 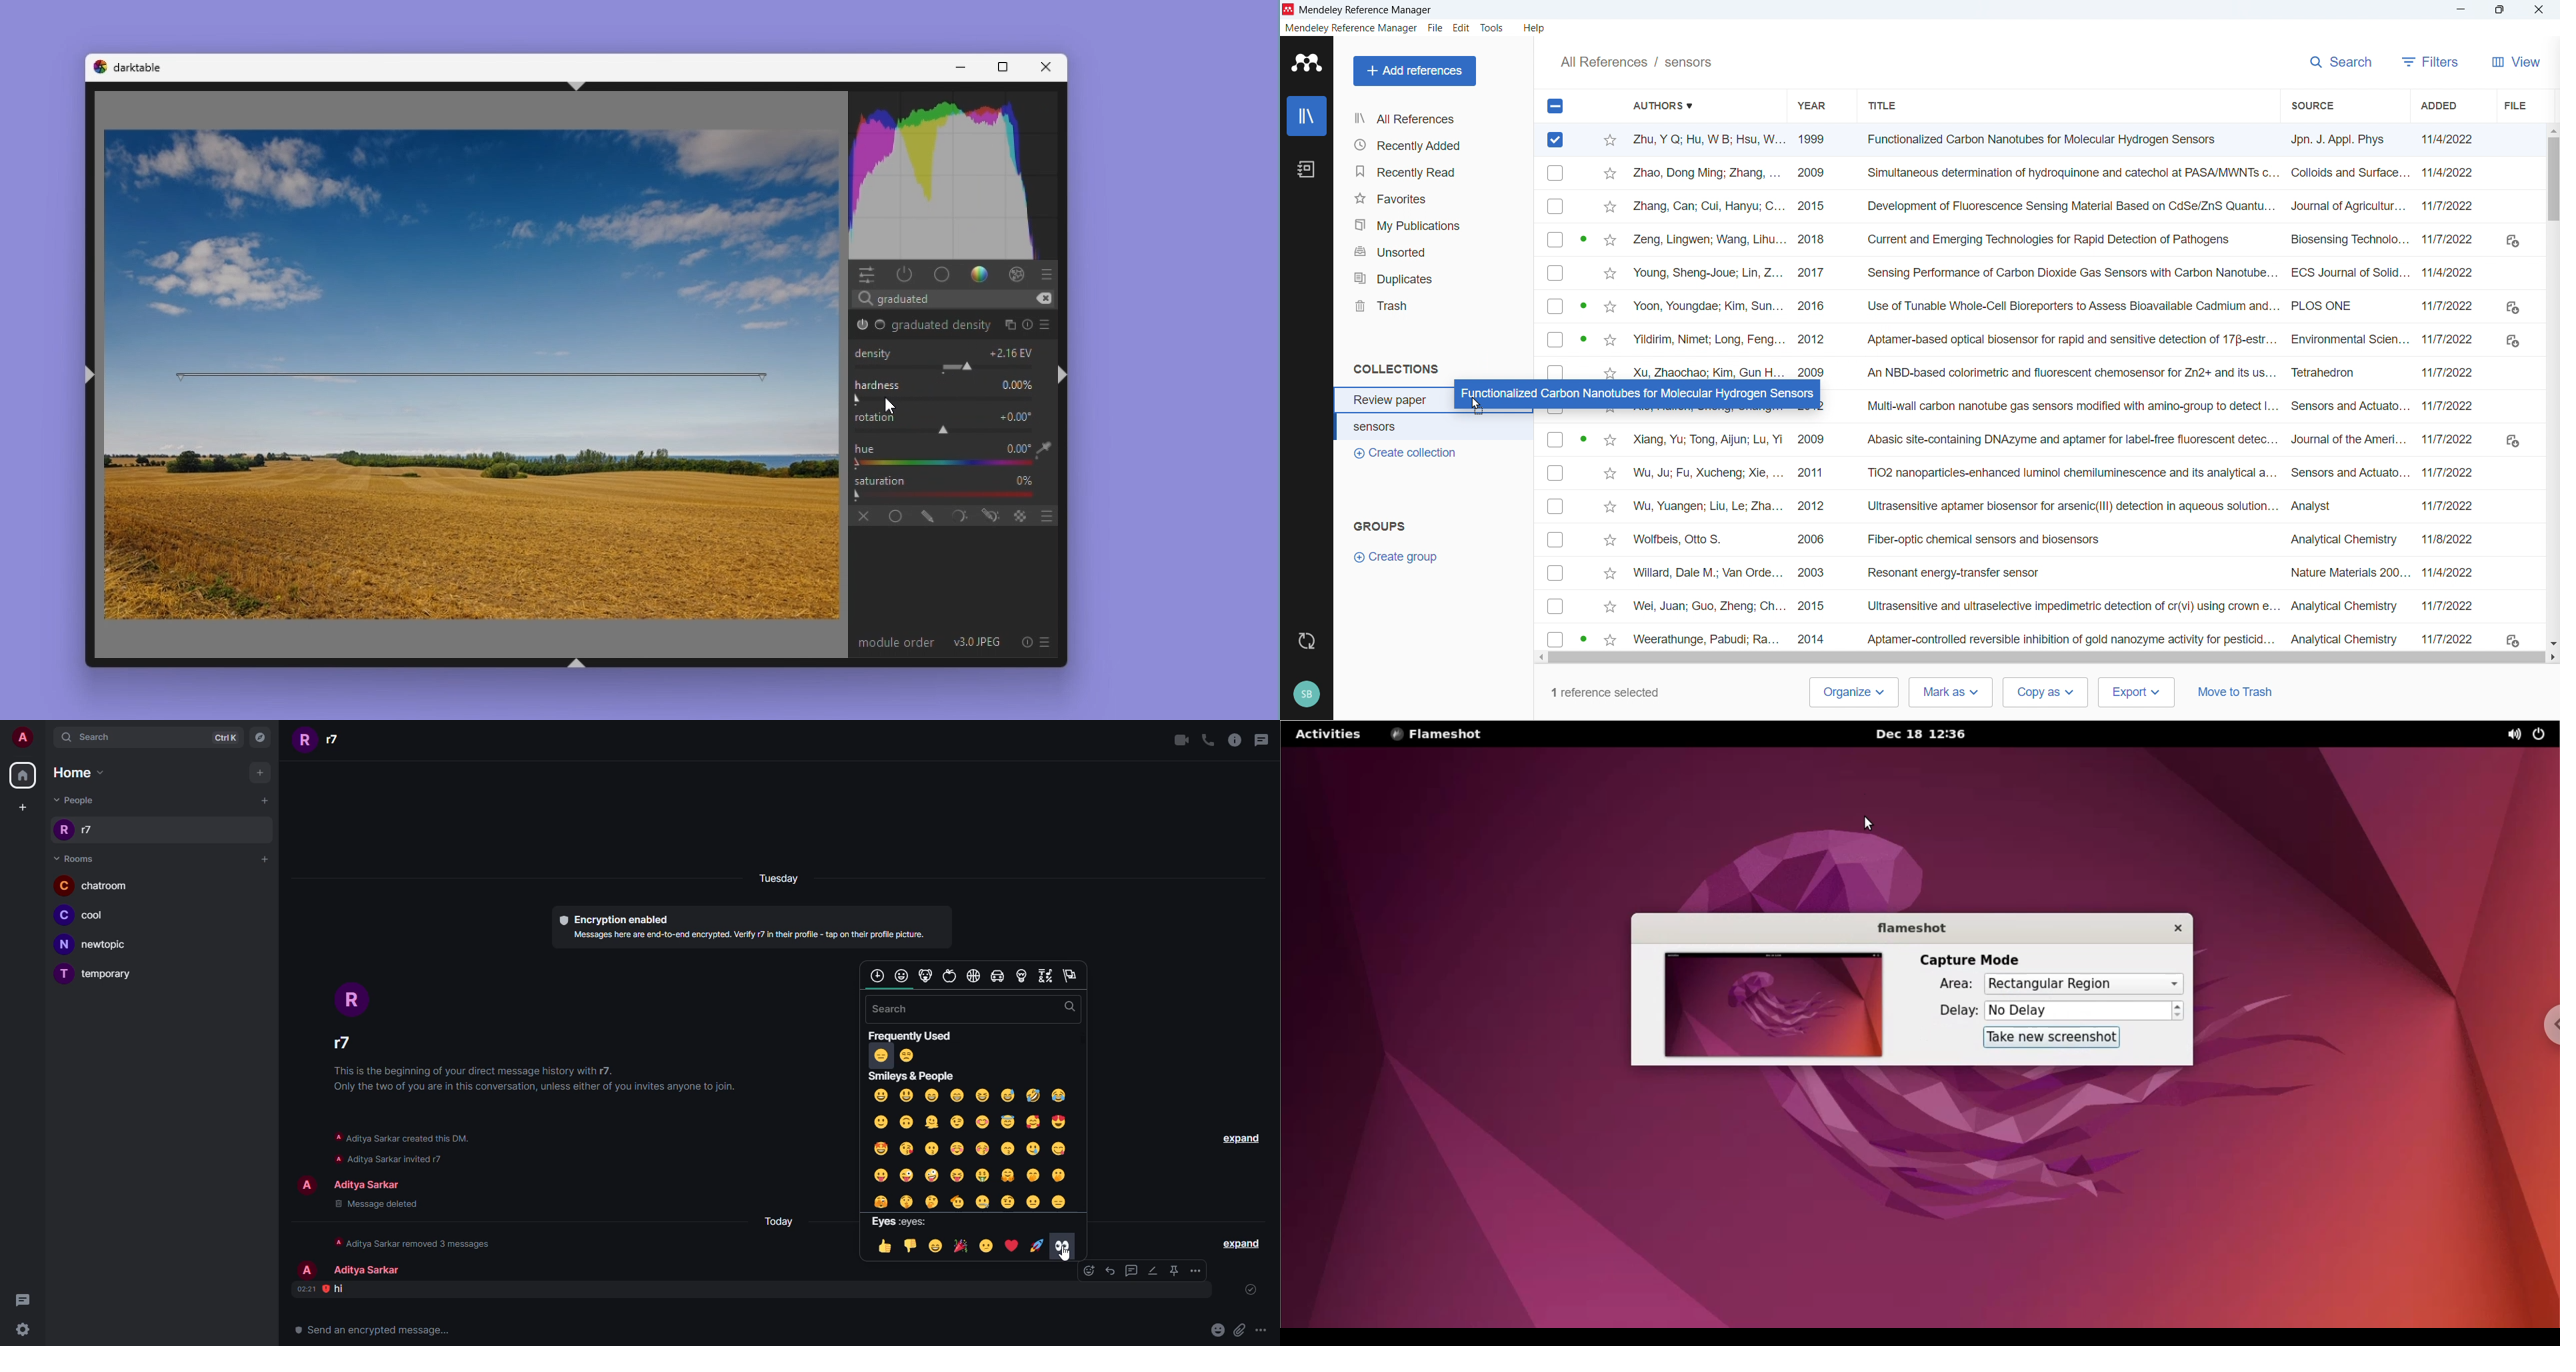 I want to click on Horizontal scroll bar , so click(x=2049, y=657).